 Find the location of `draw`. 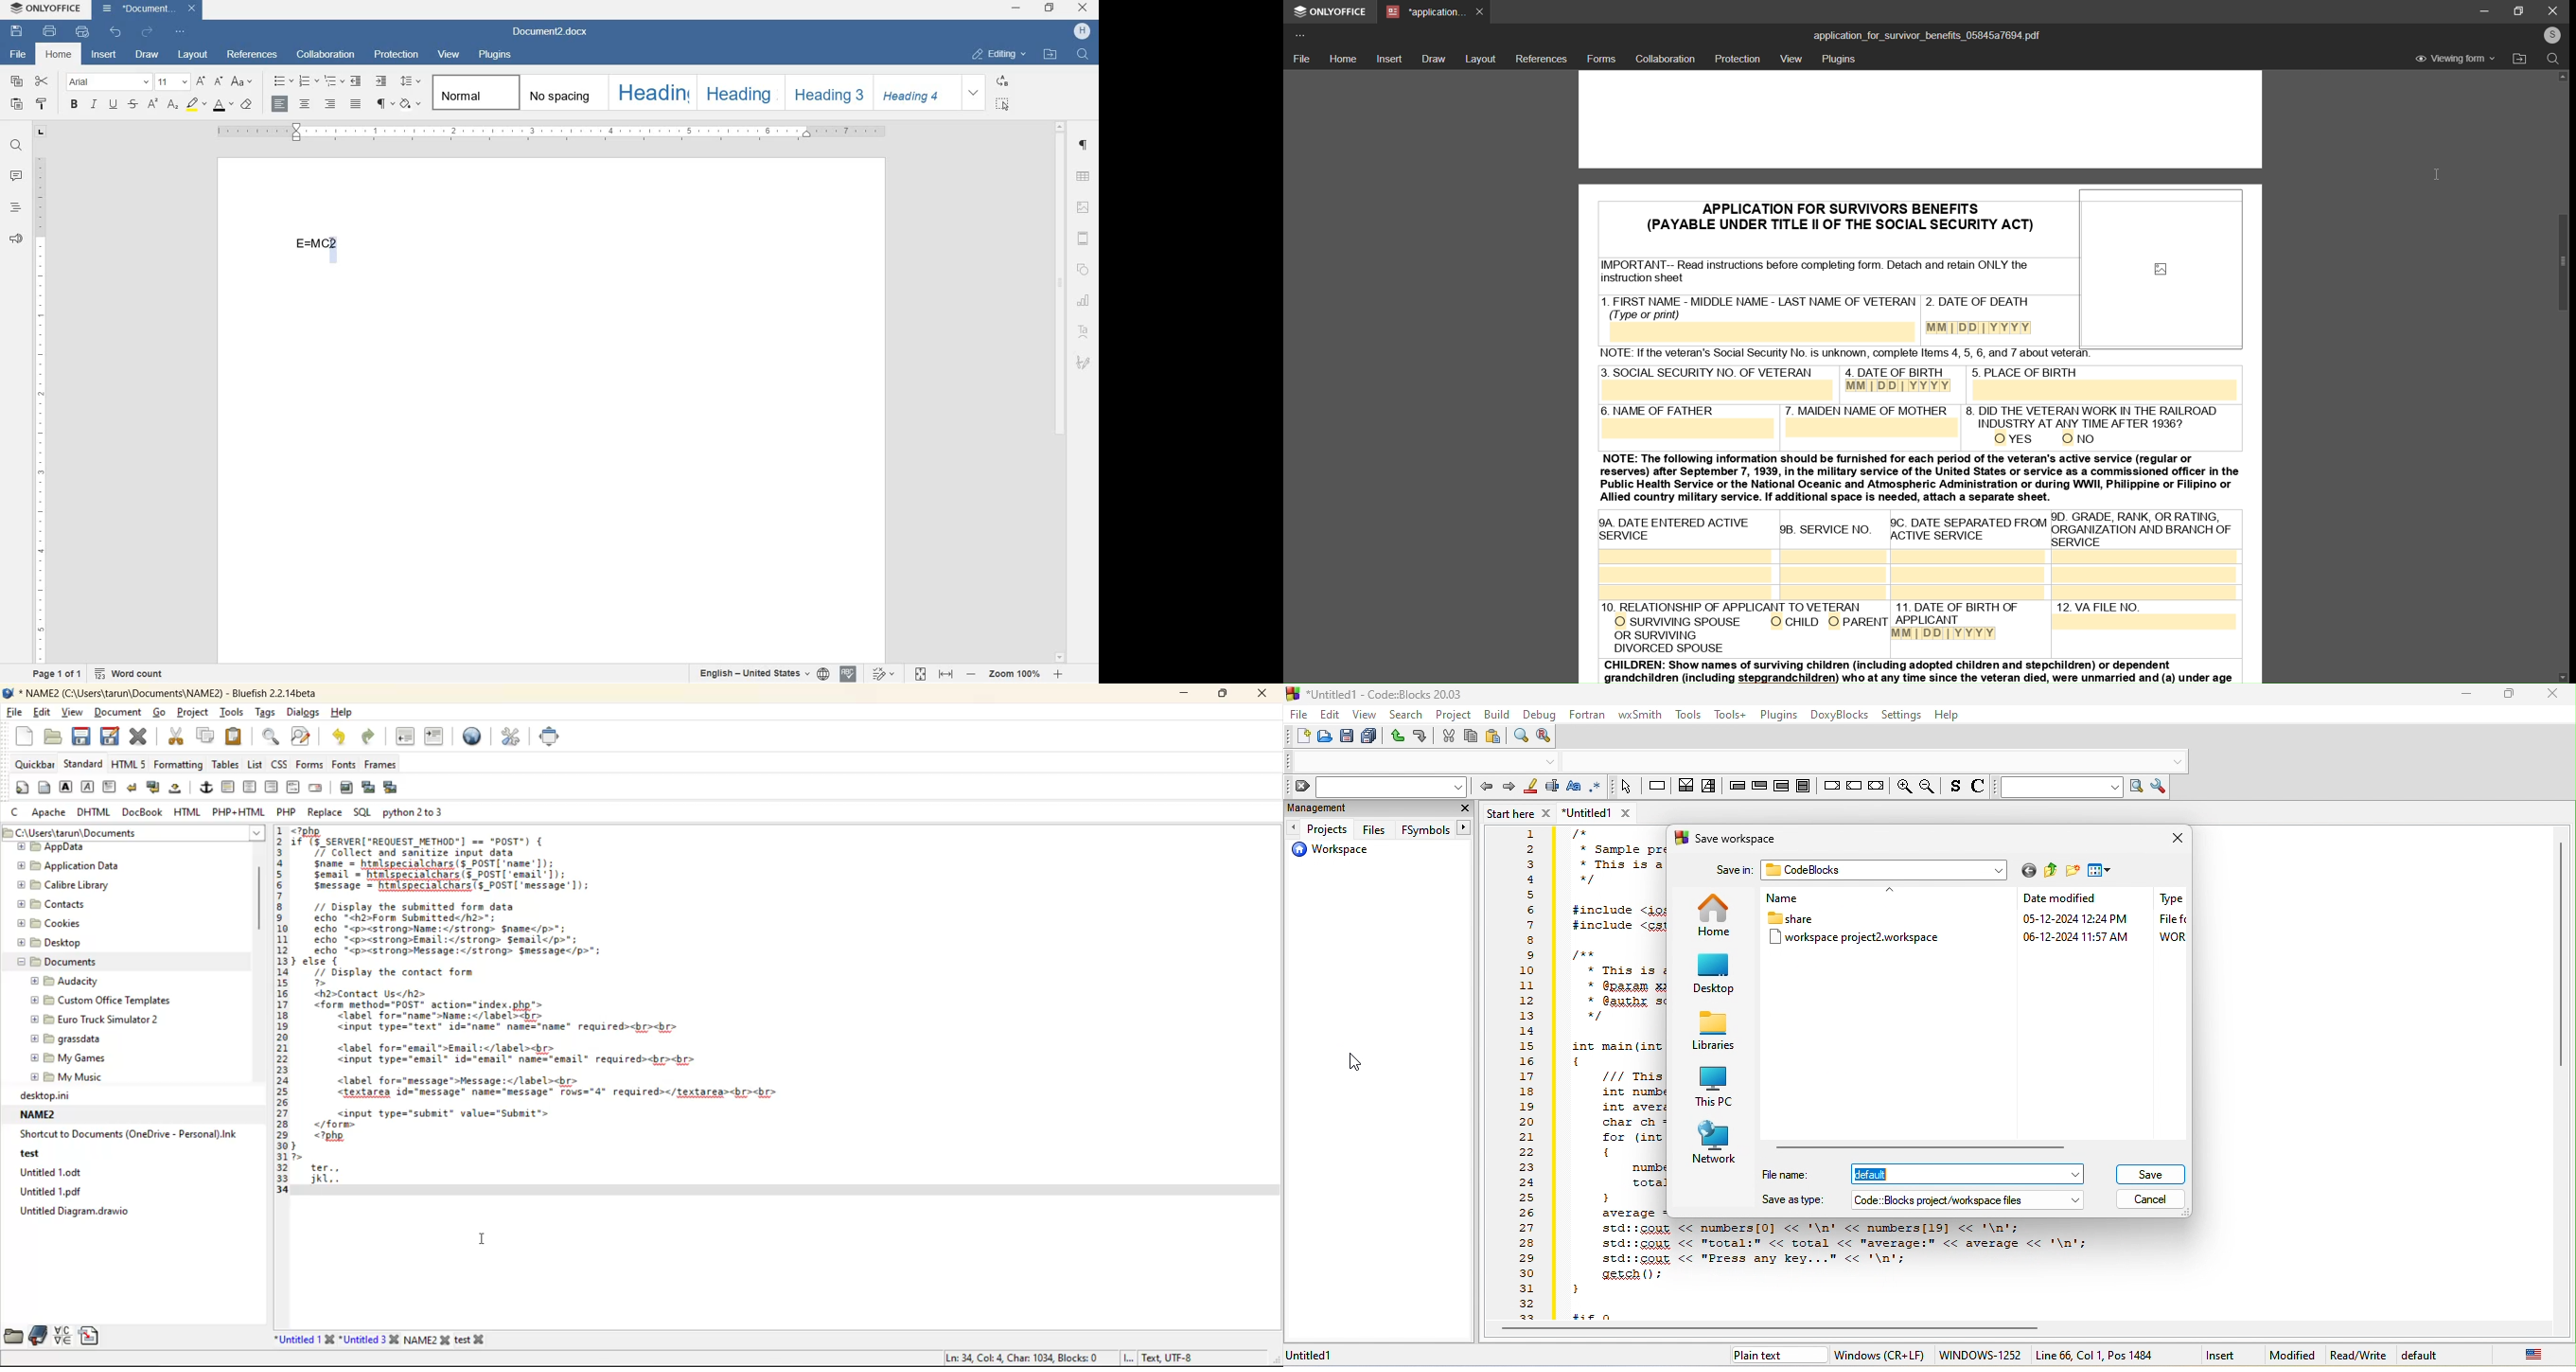

draw is located at coordinates (1433, 58).